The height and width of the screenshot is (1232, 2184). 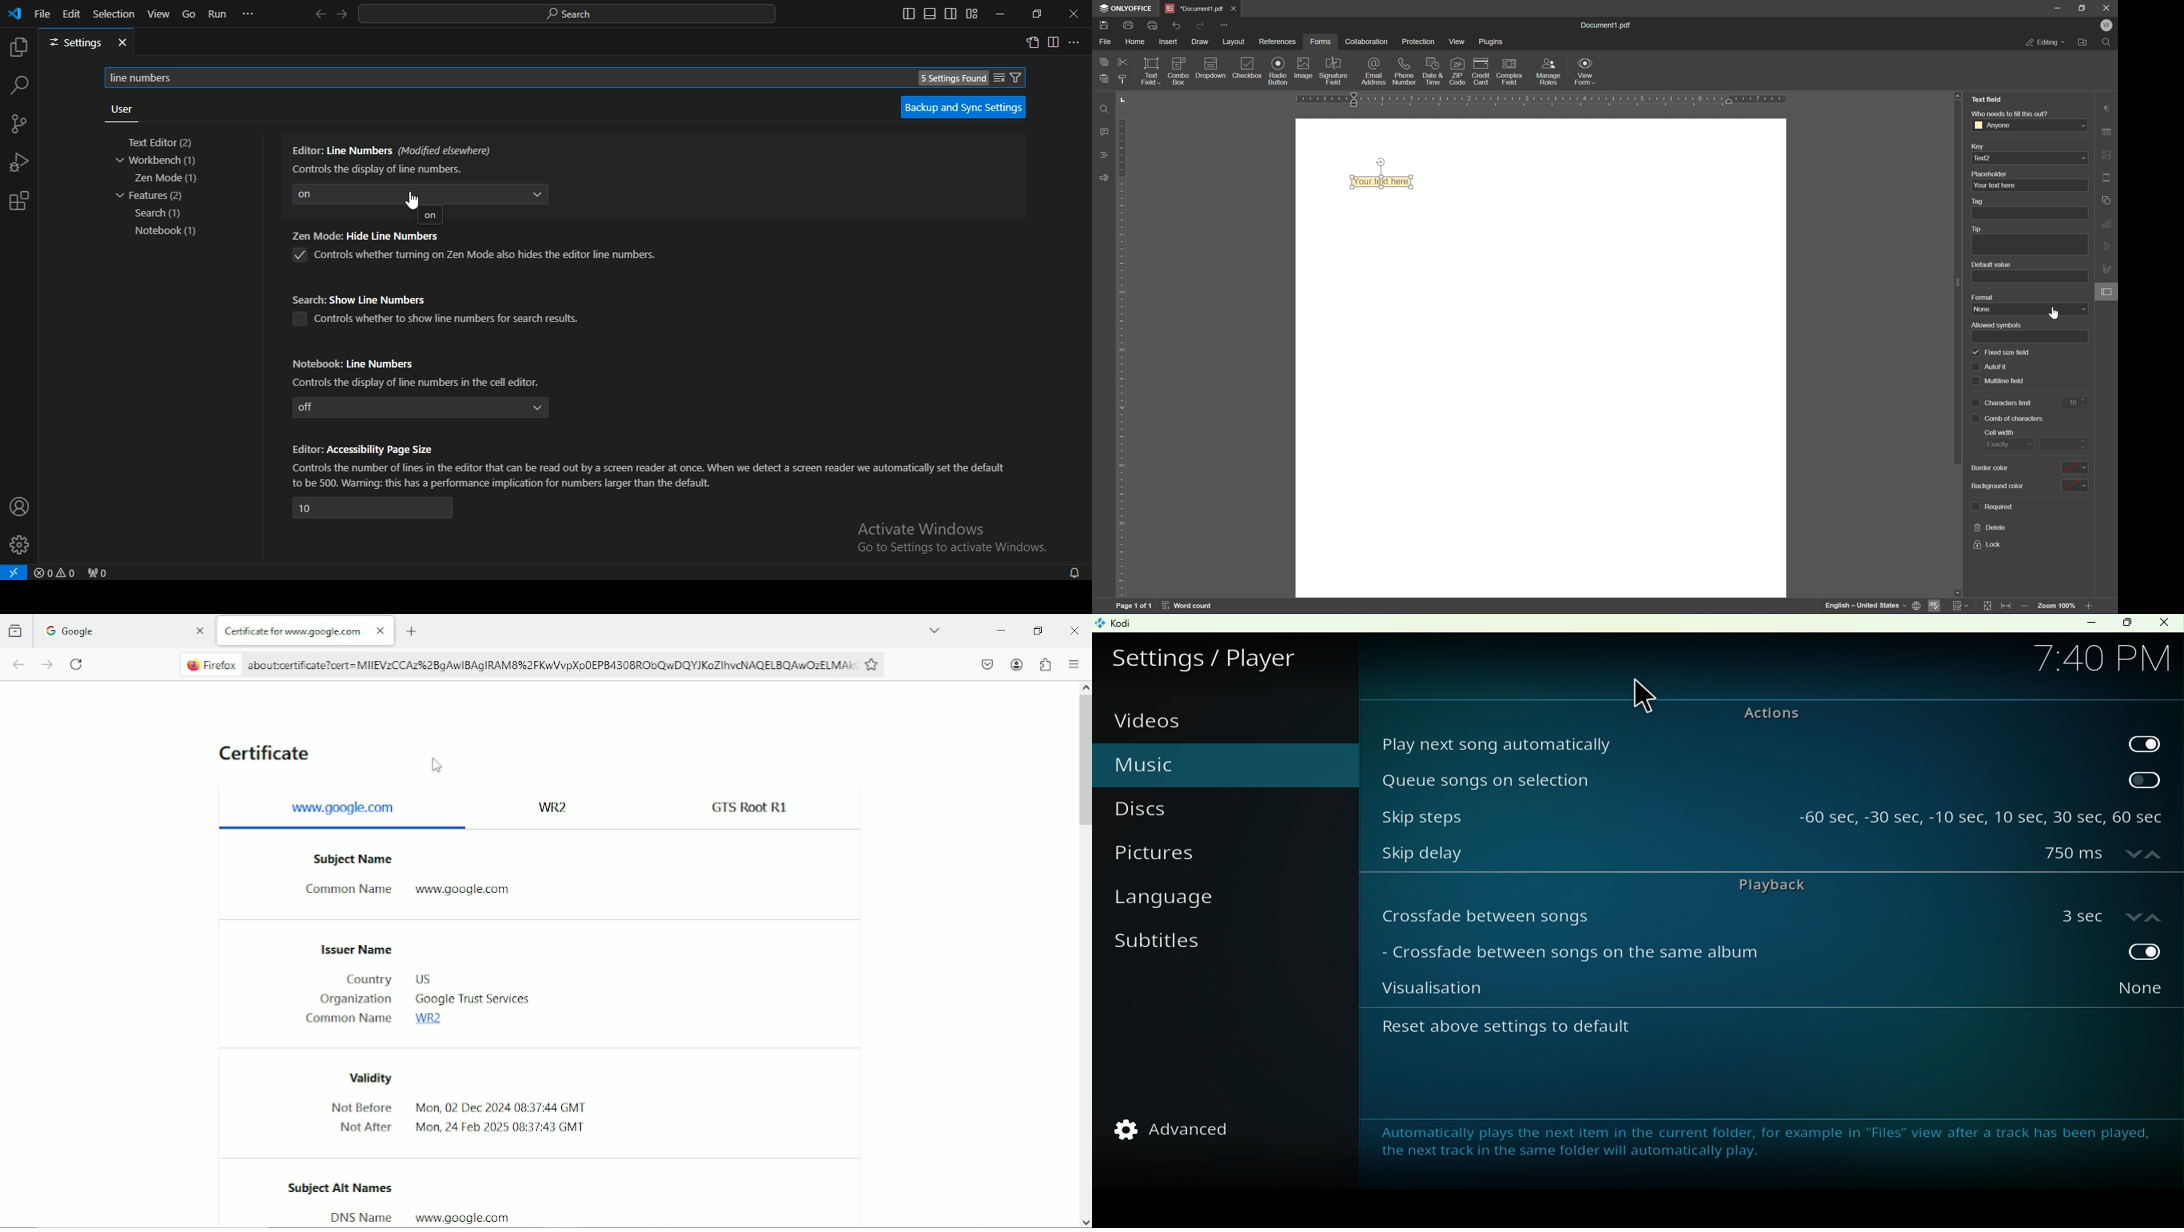 What do you see at coordinates (1641, 696) in the screenshot?
I see `Cursor` at bounding box center [1641, 696].